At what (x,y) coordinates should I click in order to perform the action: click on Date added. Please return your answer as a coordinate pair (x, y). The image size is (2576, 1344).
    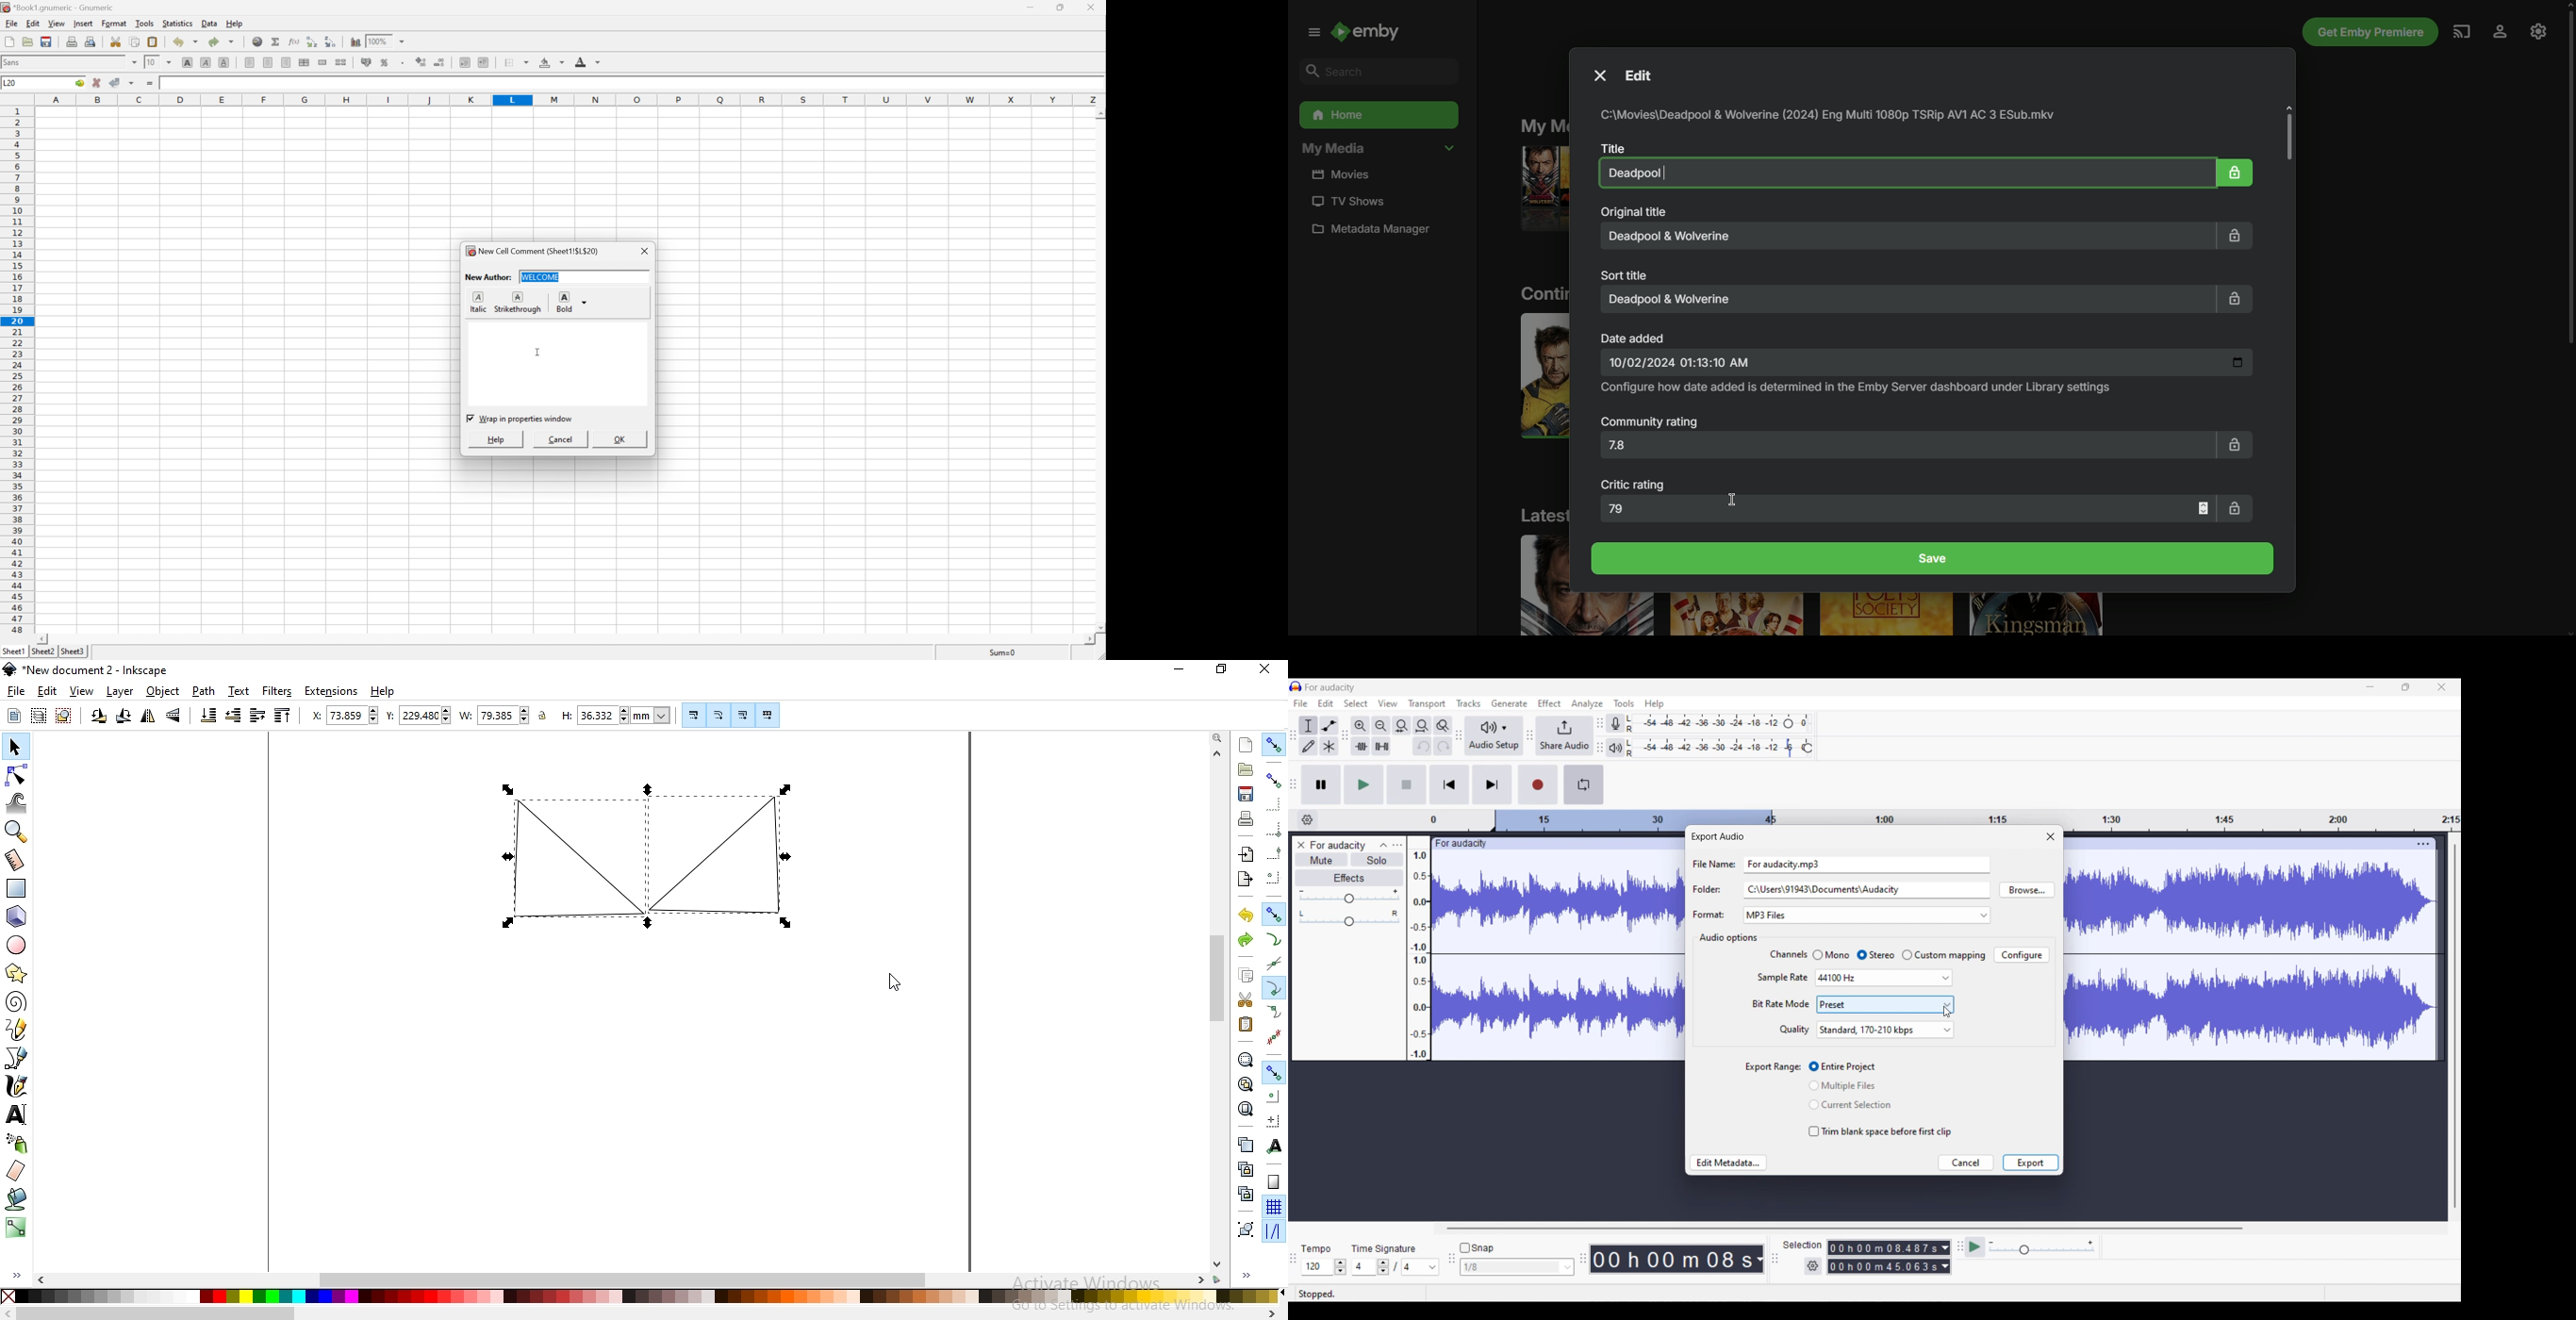
    Looking at the image, I should click on (1635, 337).